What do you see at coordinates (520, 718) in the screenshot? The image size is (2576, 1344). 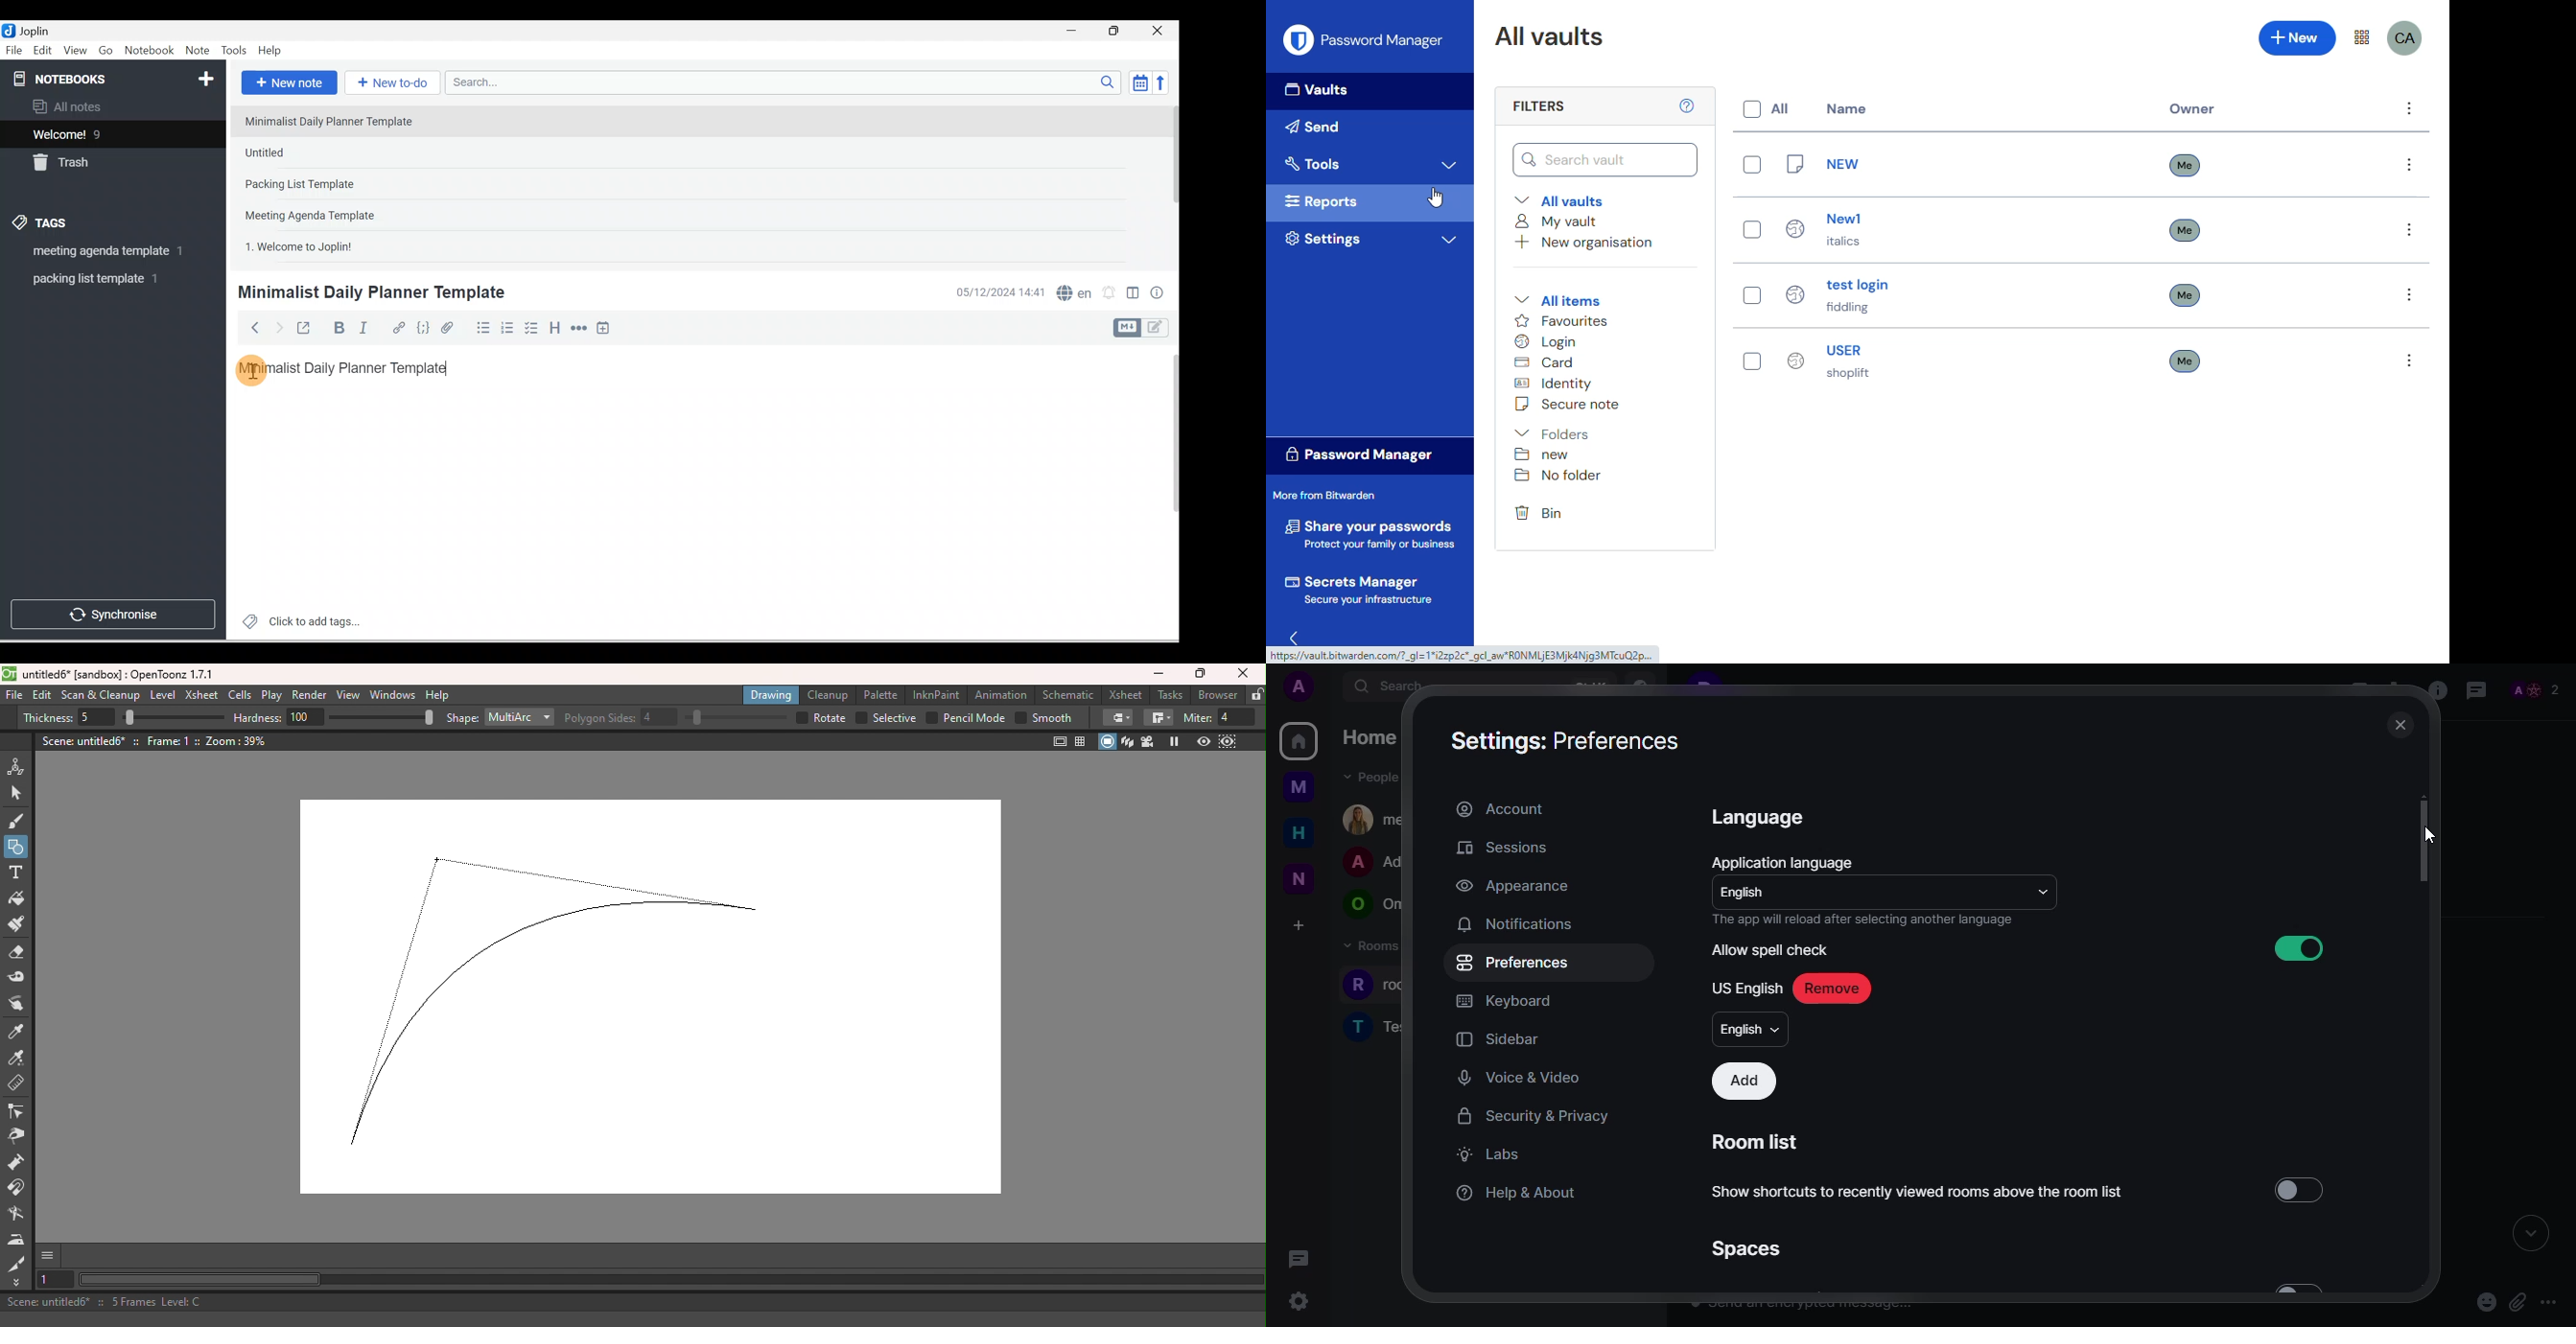 I see `Multiarc` at bounding box center [520, 718].